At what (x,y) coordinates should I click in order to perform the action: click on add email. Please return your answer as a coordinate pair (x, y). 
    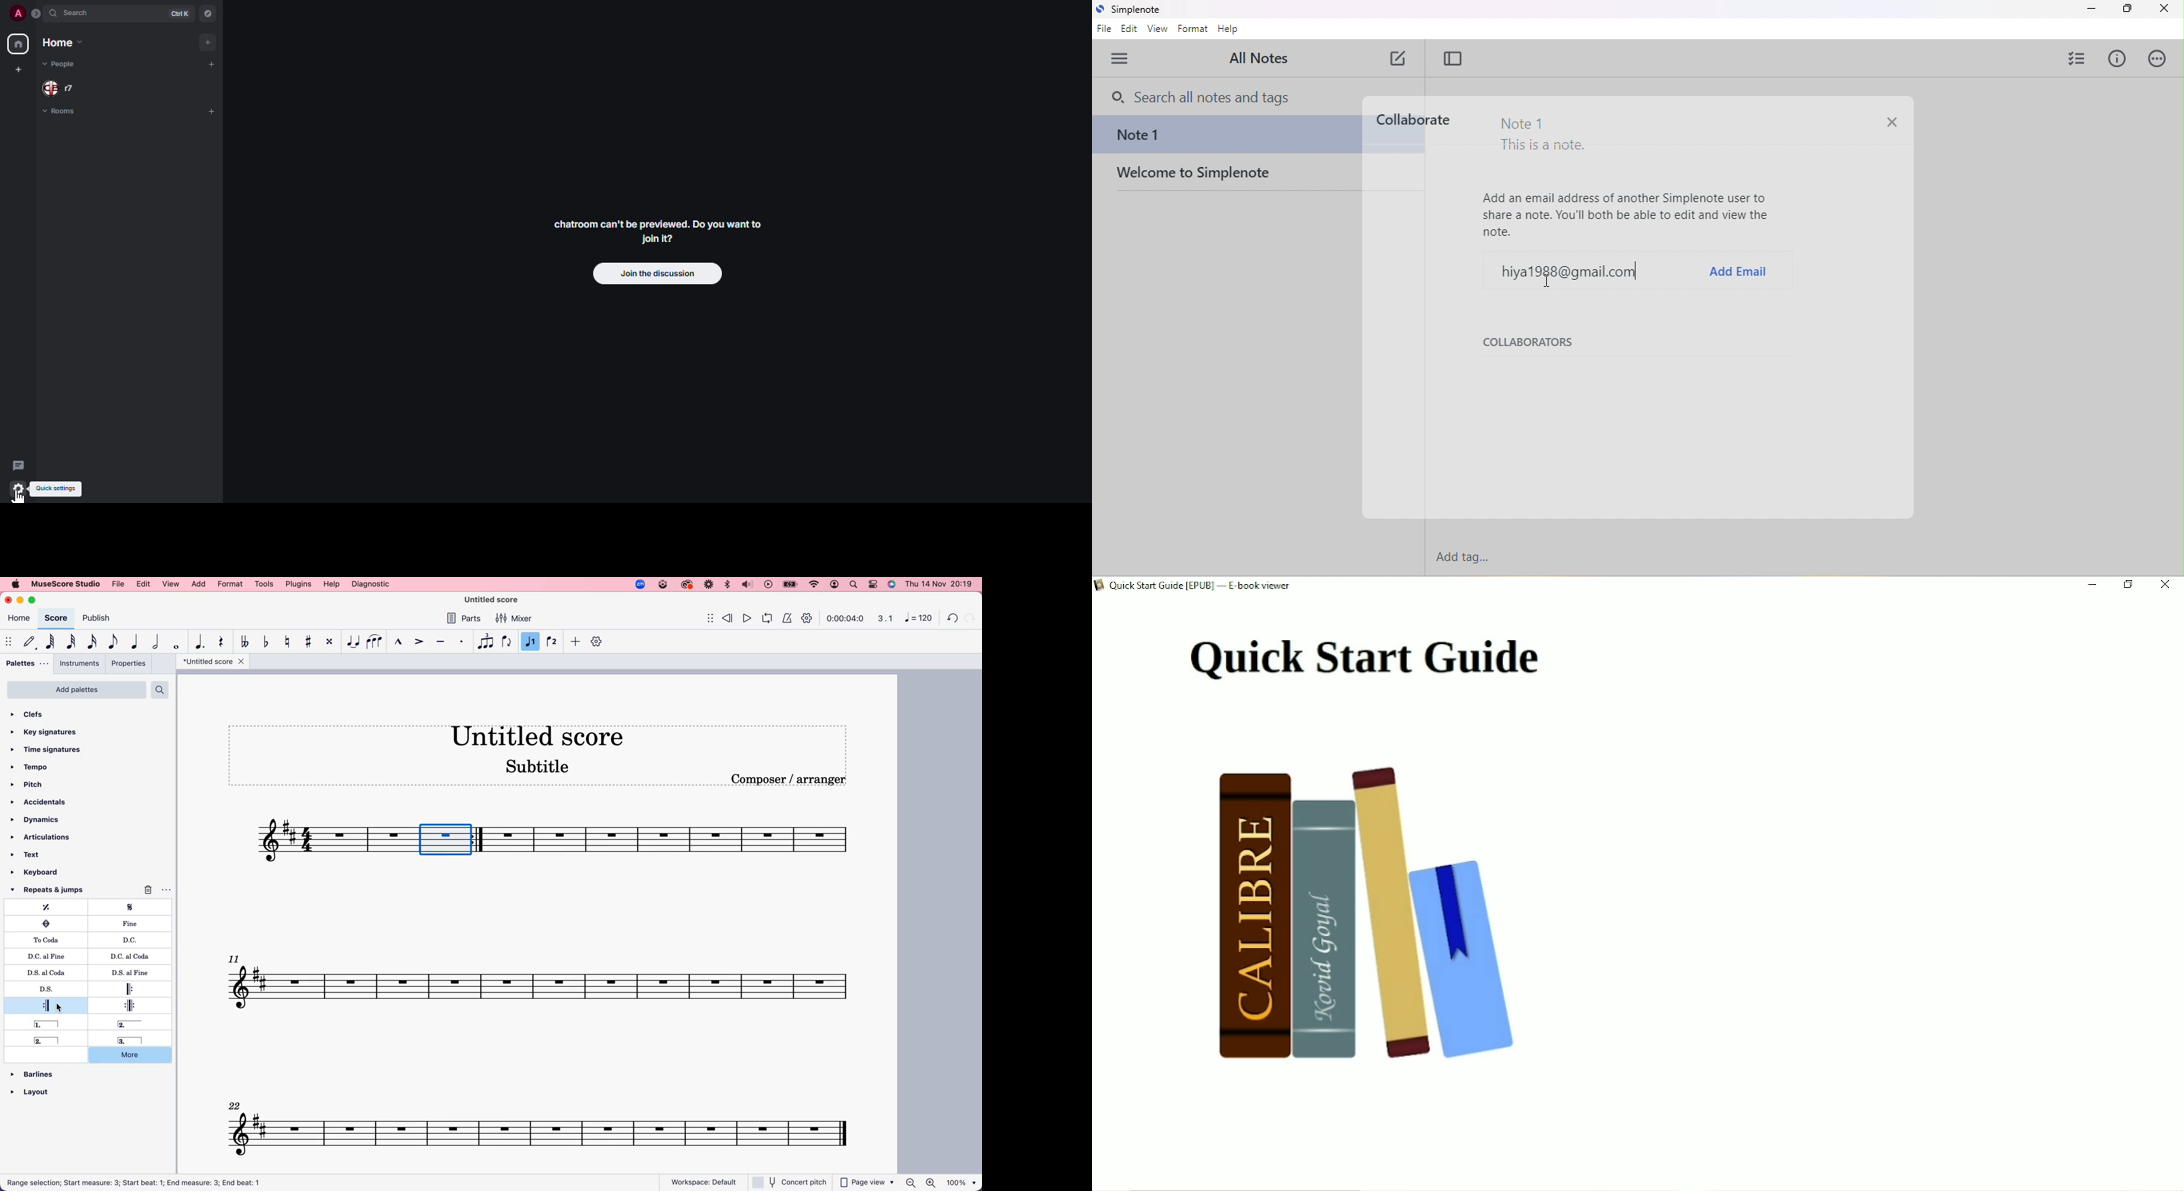
    Looking at the image, I should click on (1738, 271).